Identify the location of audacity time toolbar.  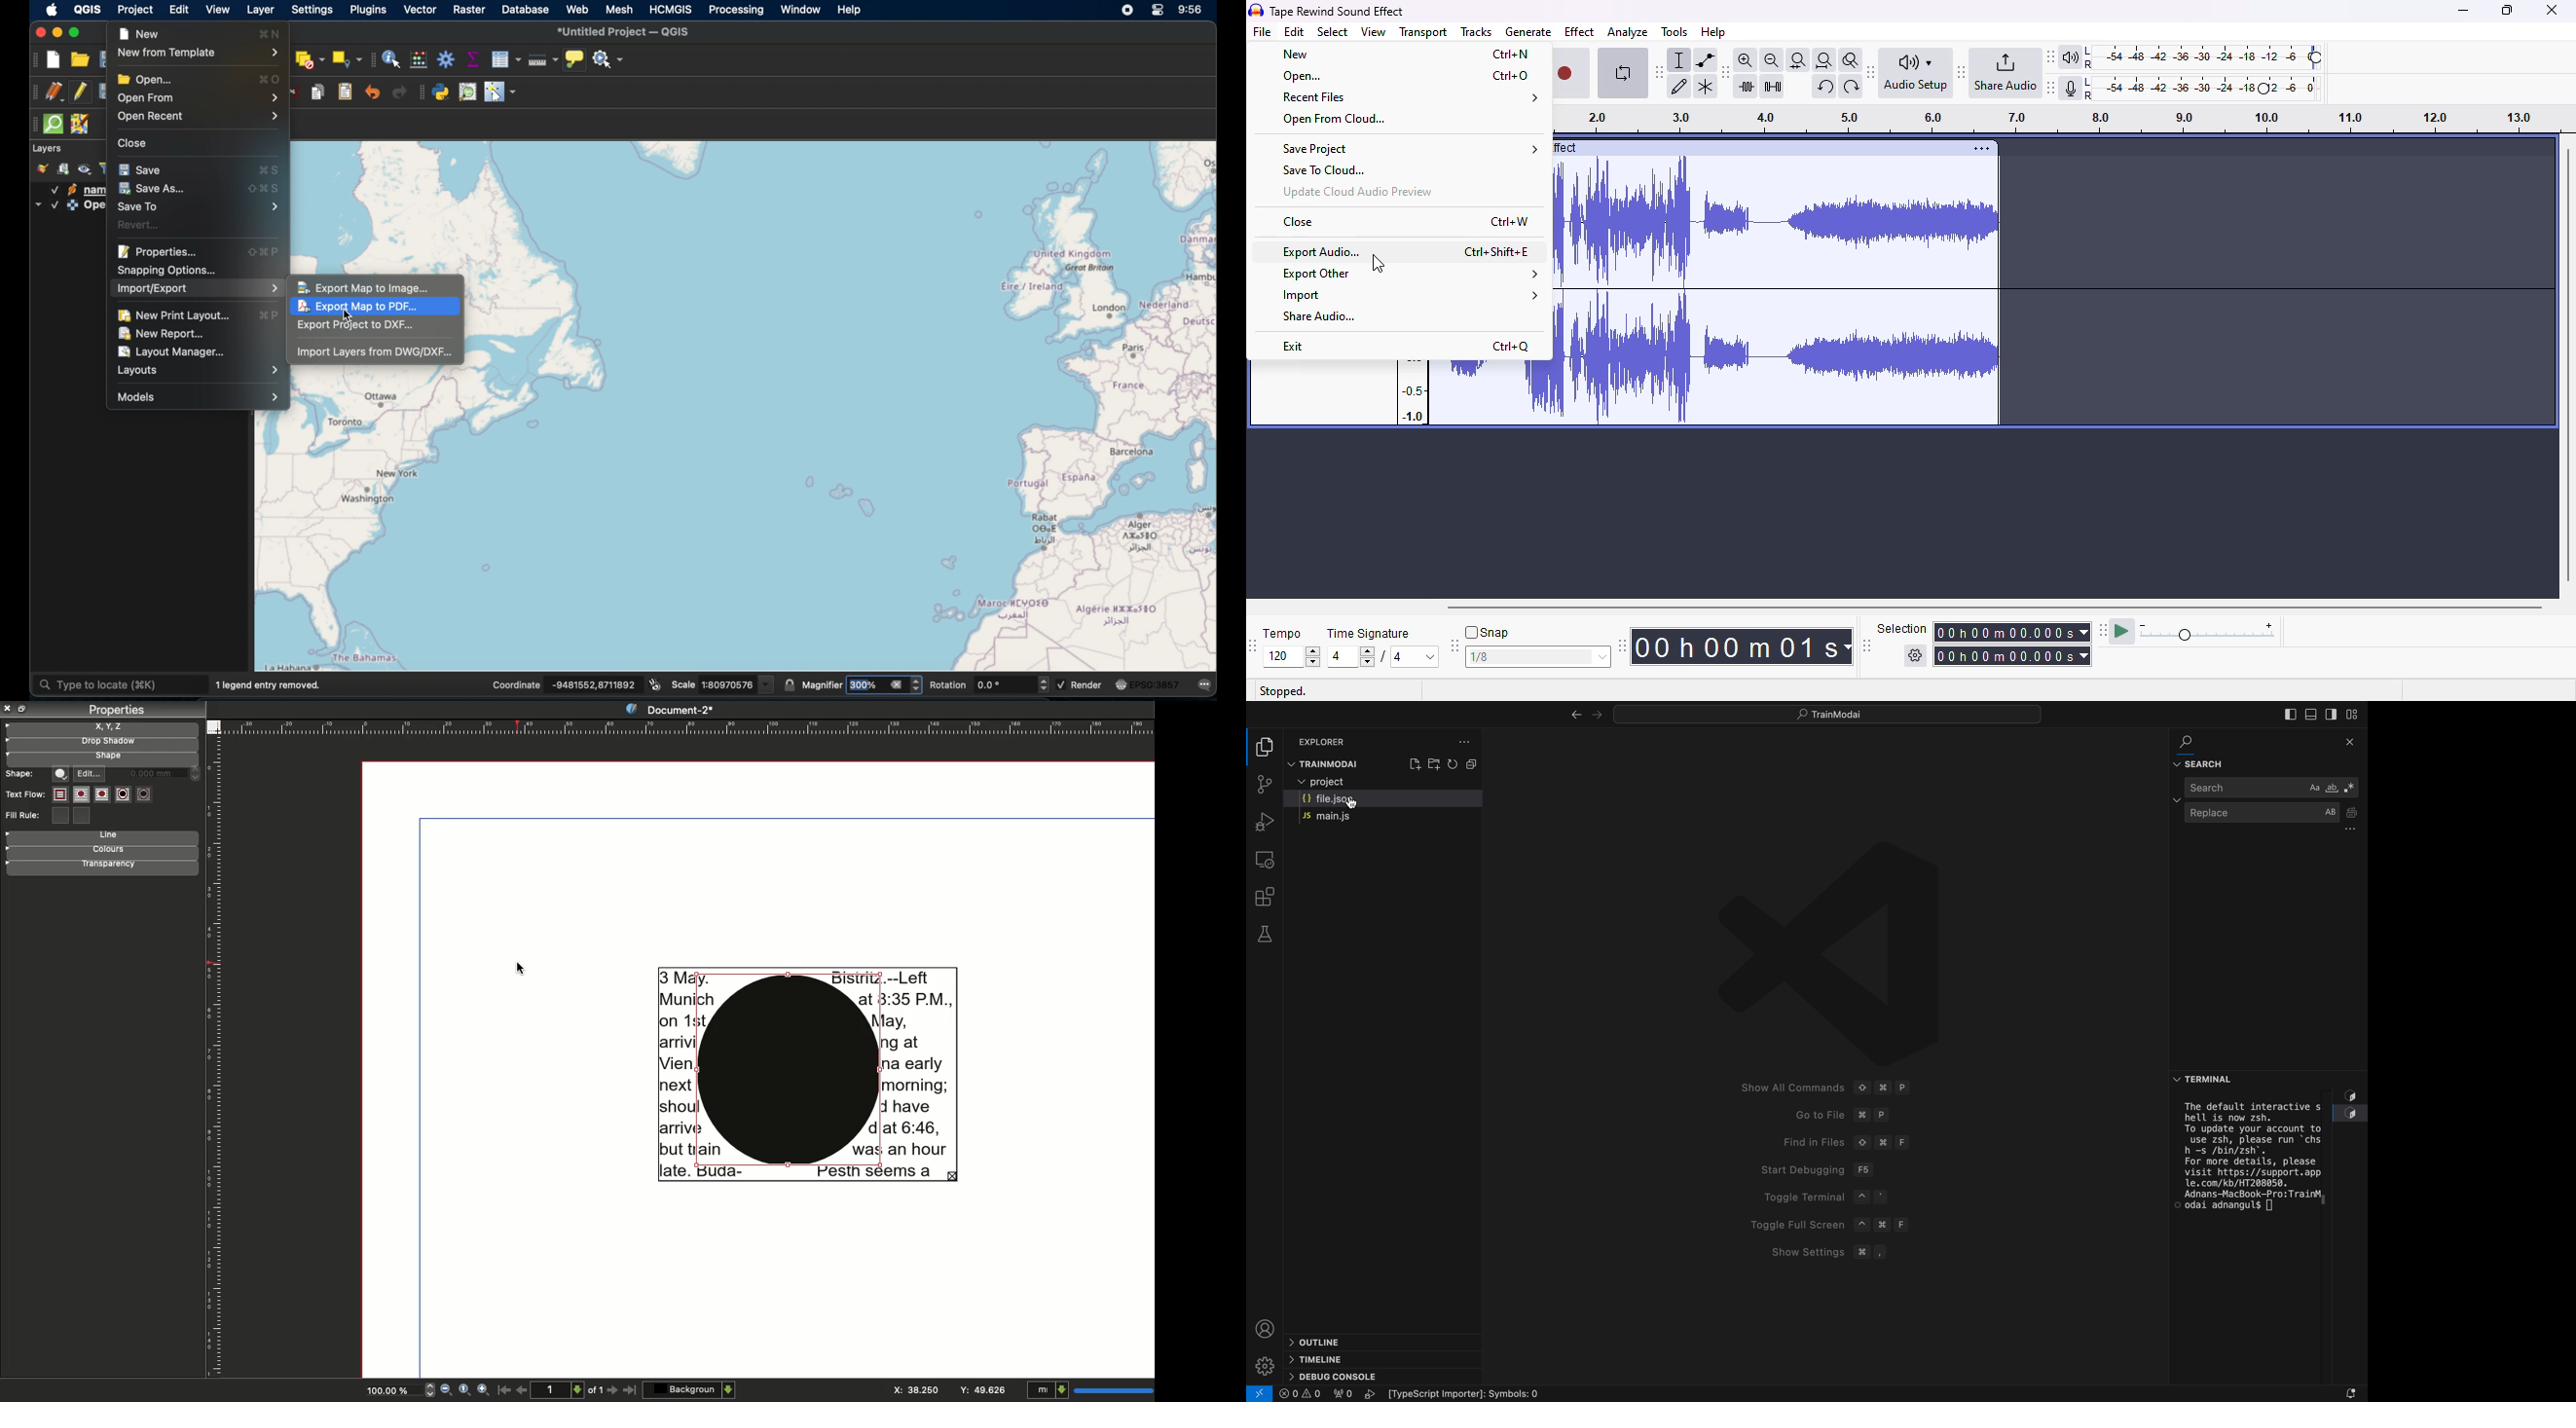
(1738, 646).